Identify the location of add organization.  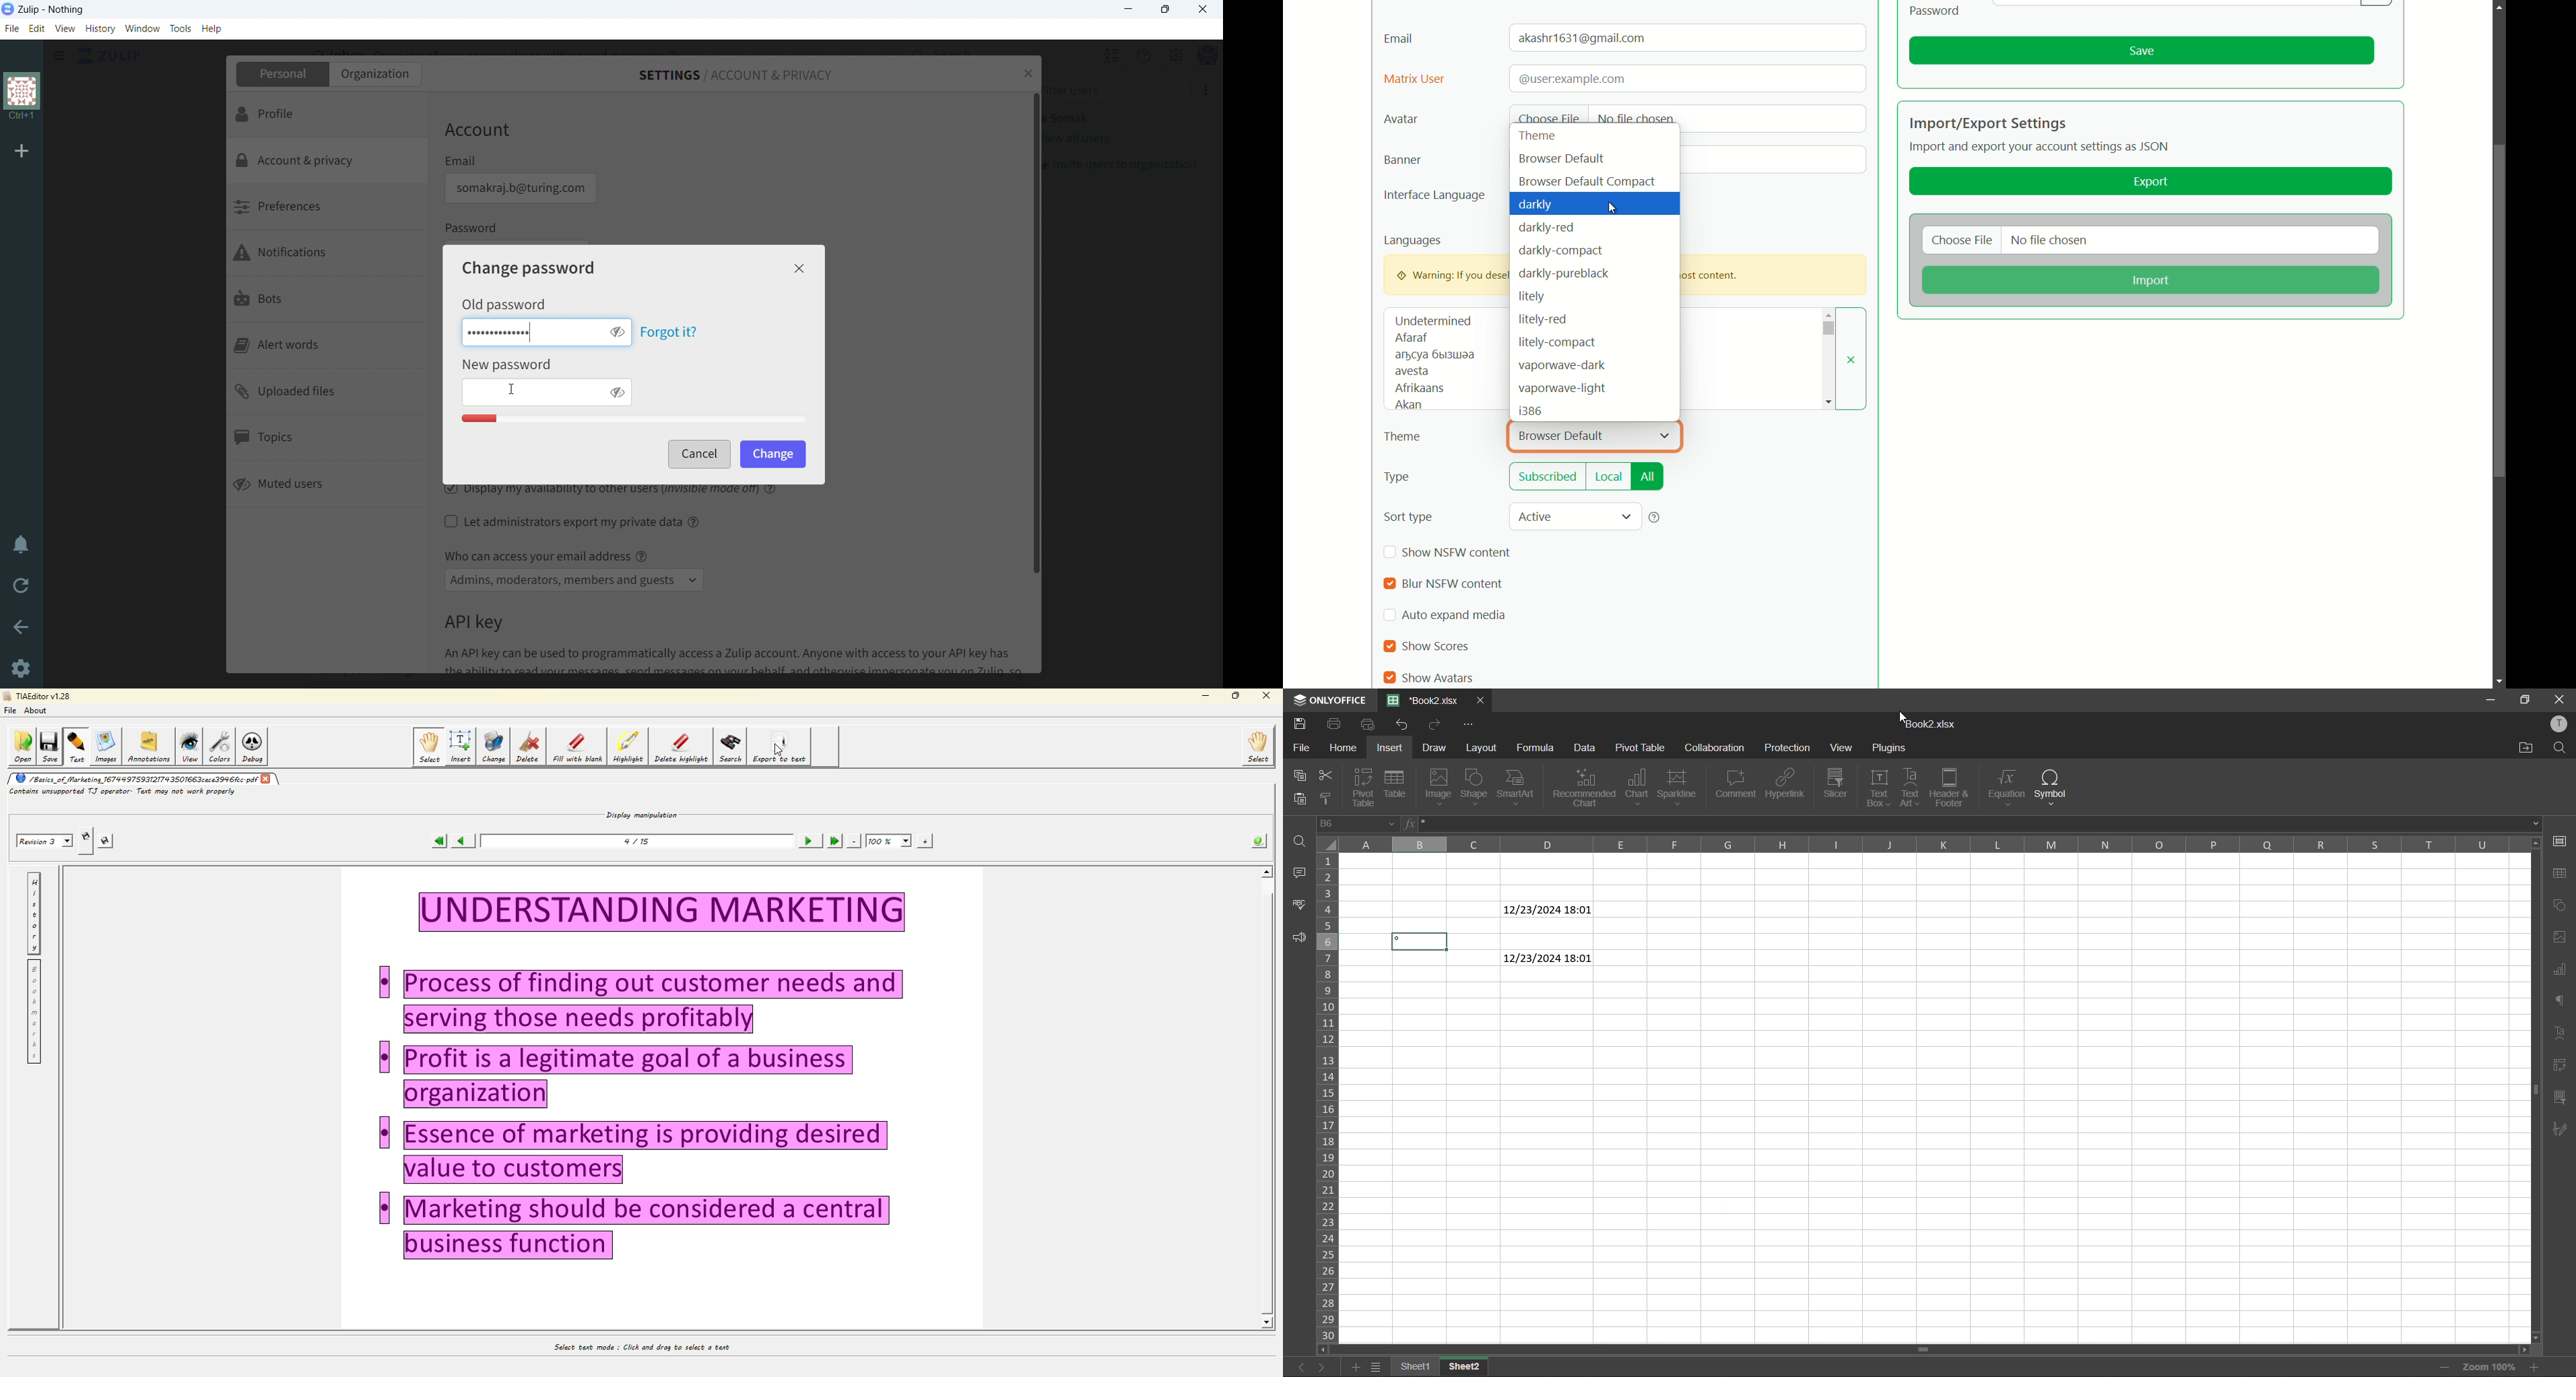
(22, 150).